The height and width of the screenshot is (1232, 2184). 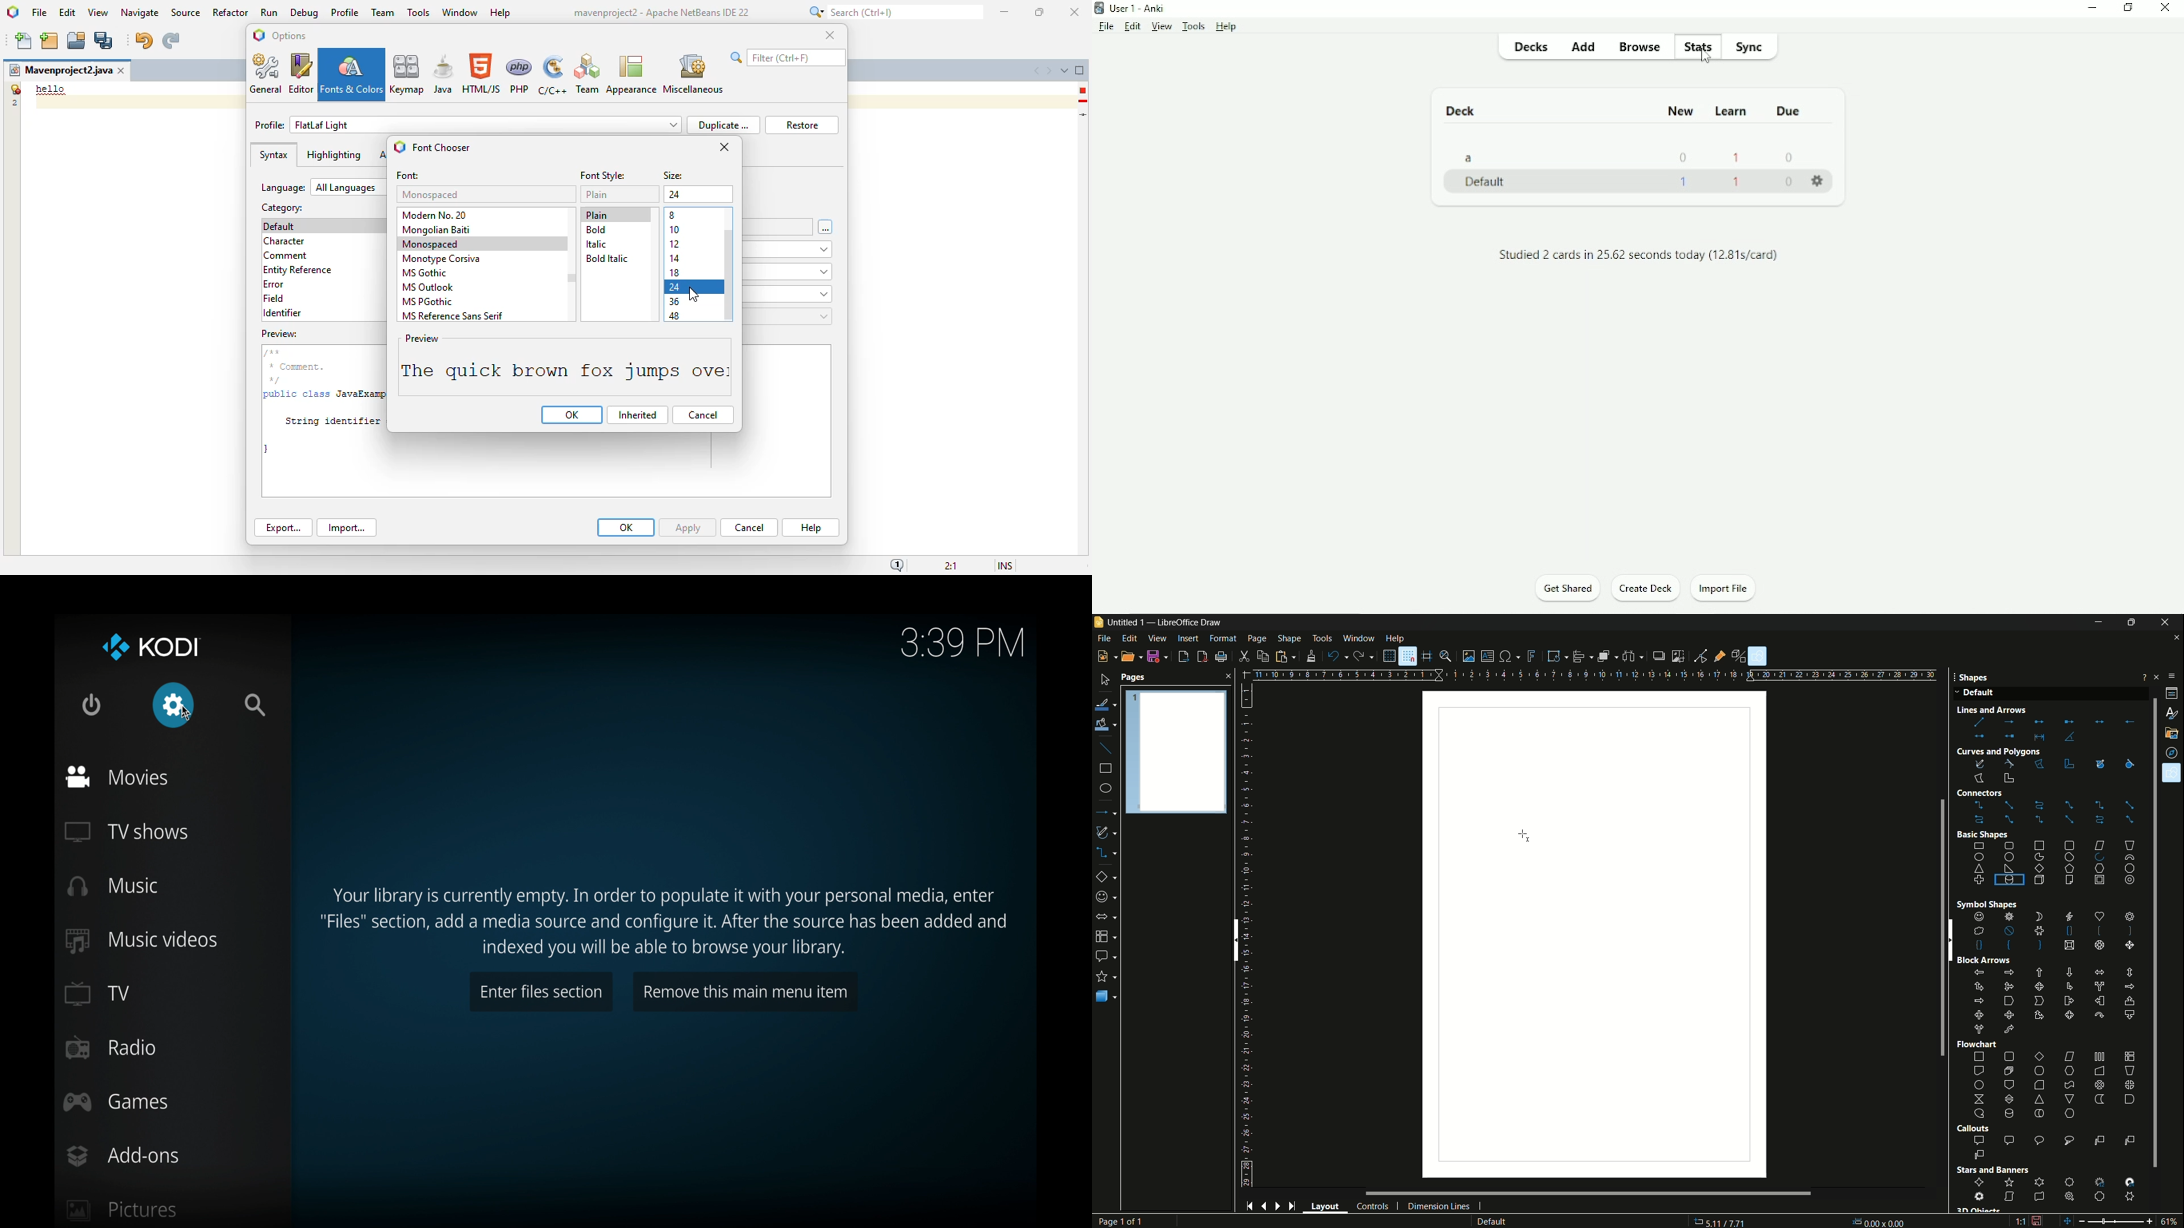 What do you see at coordinates (1106, 28) in the screenshot?
I see `File` at bounding box center [1106, 28].